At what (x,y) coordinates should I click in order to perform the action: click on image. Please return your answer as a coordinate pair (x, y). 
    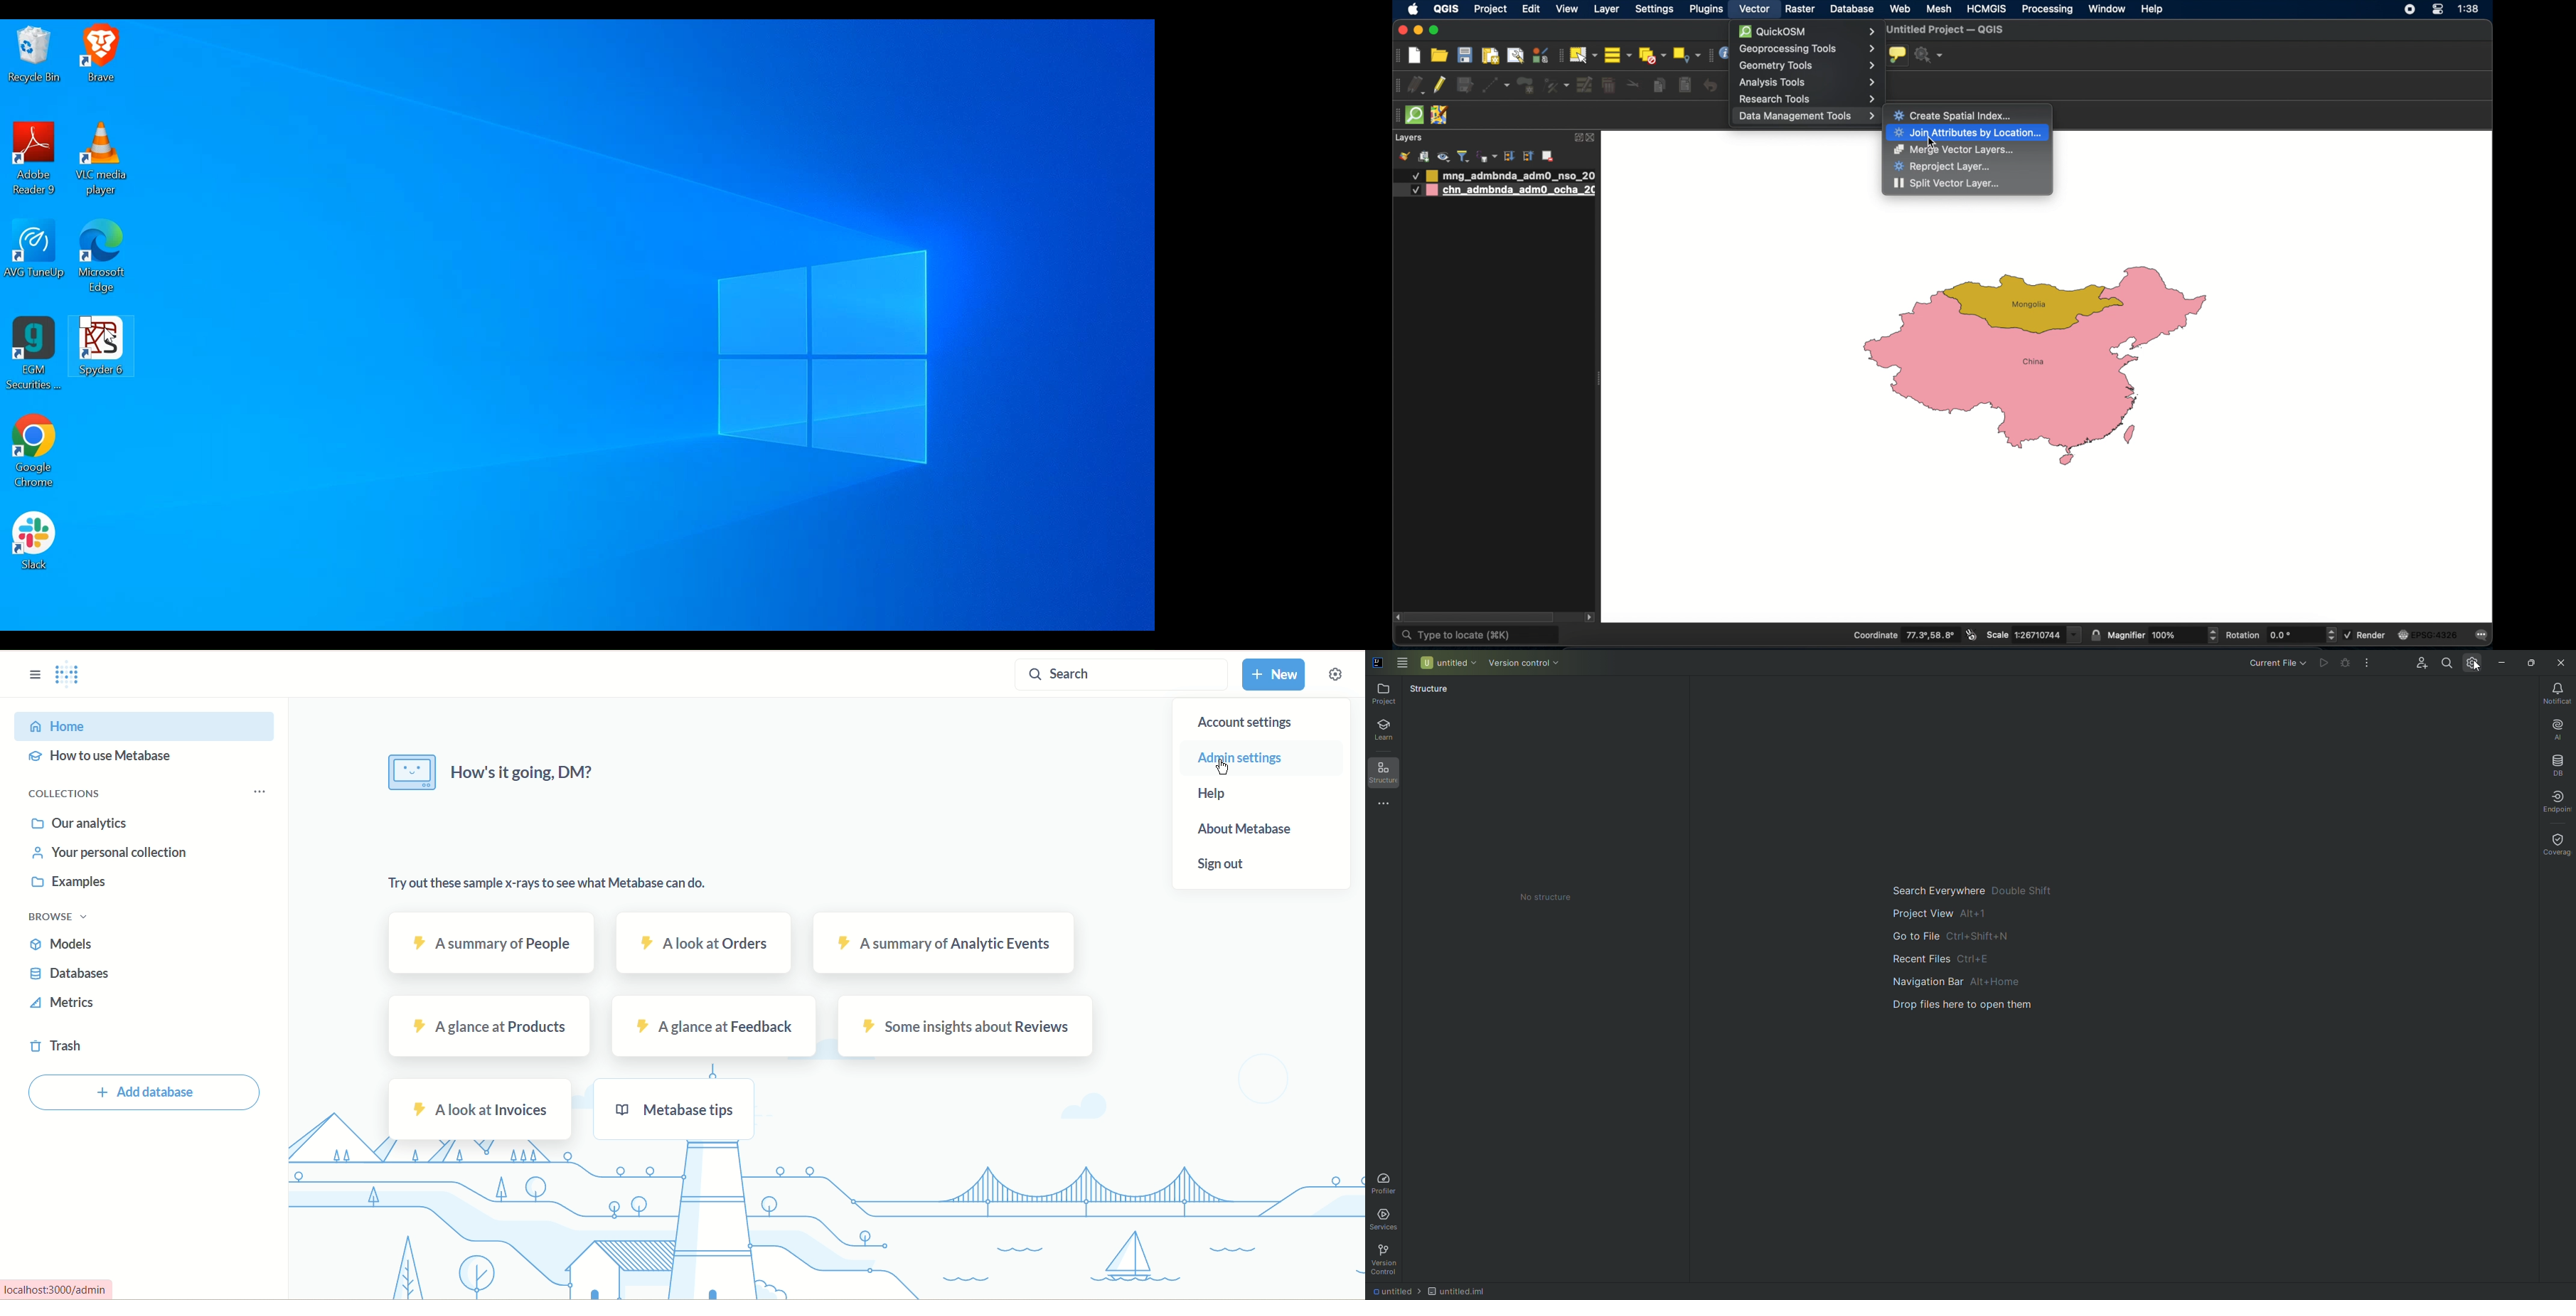
    Looking at the image, I should click on (412, 773).